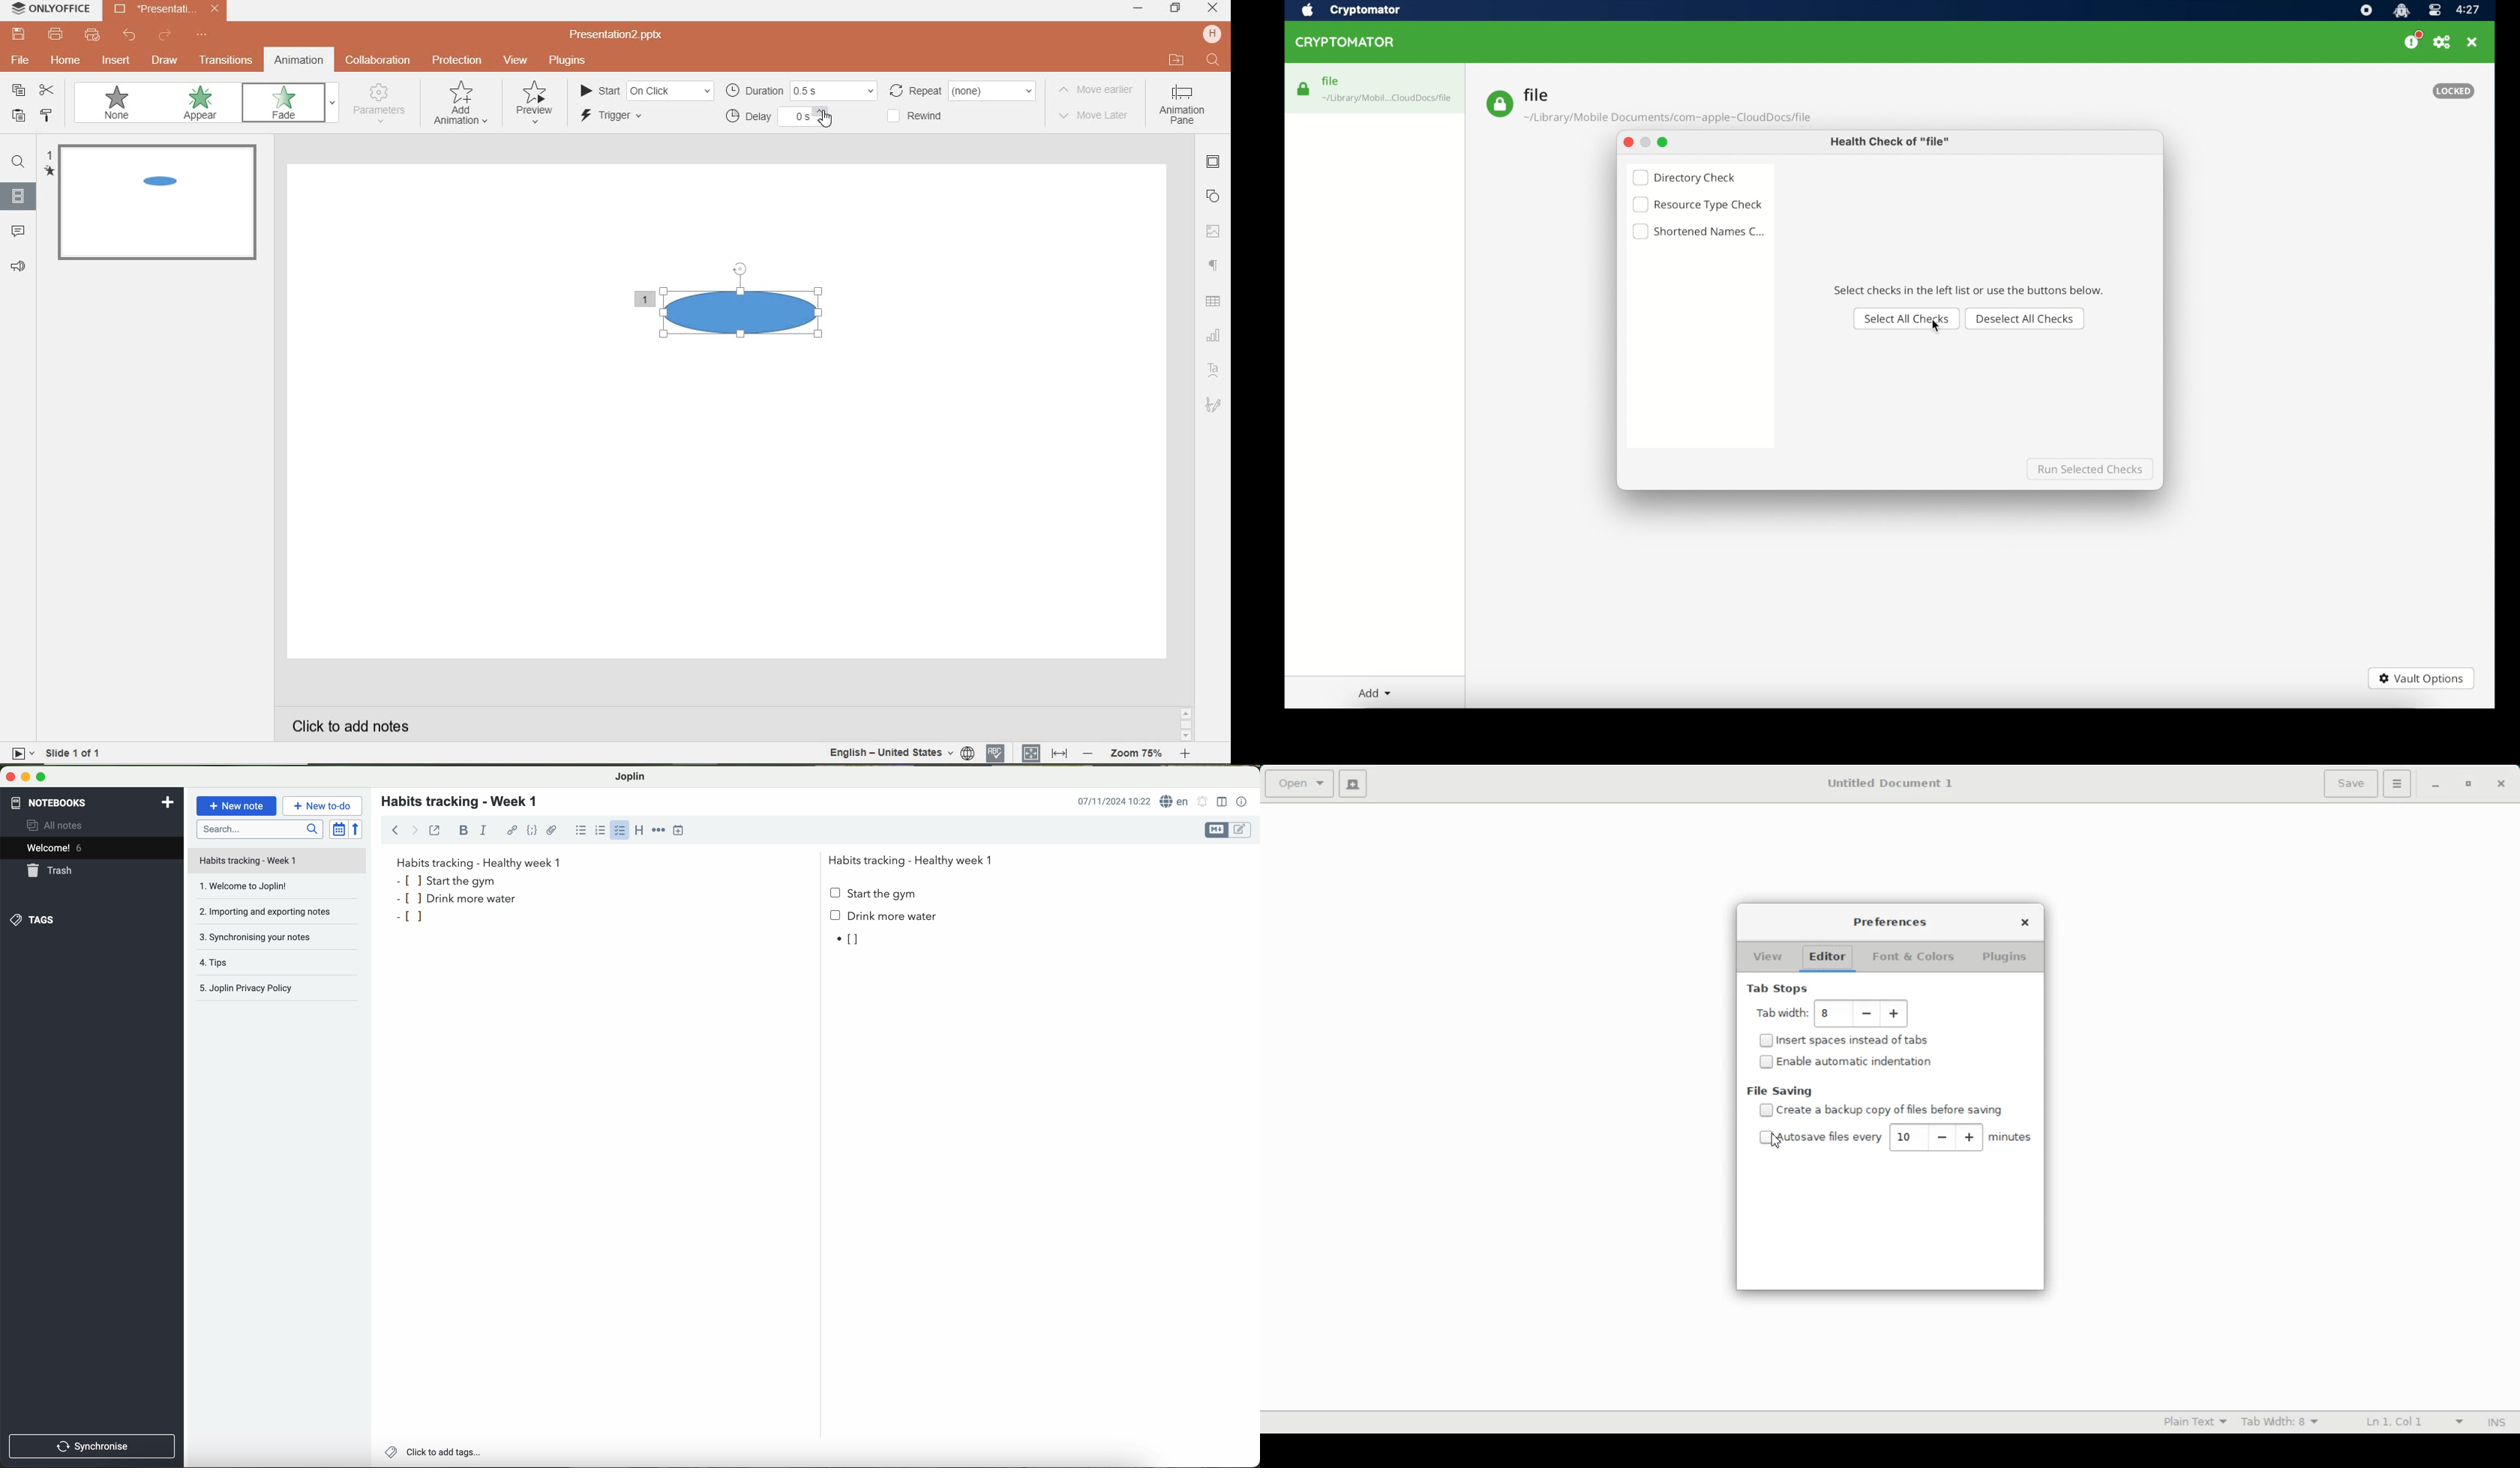  What do you see at coordinates (1213, 231) in the screenshot?
I see `image settings` at bounding box center [1213, 231].